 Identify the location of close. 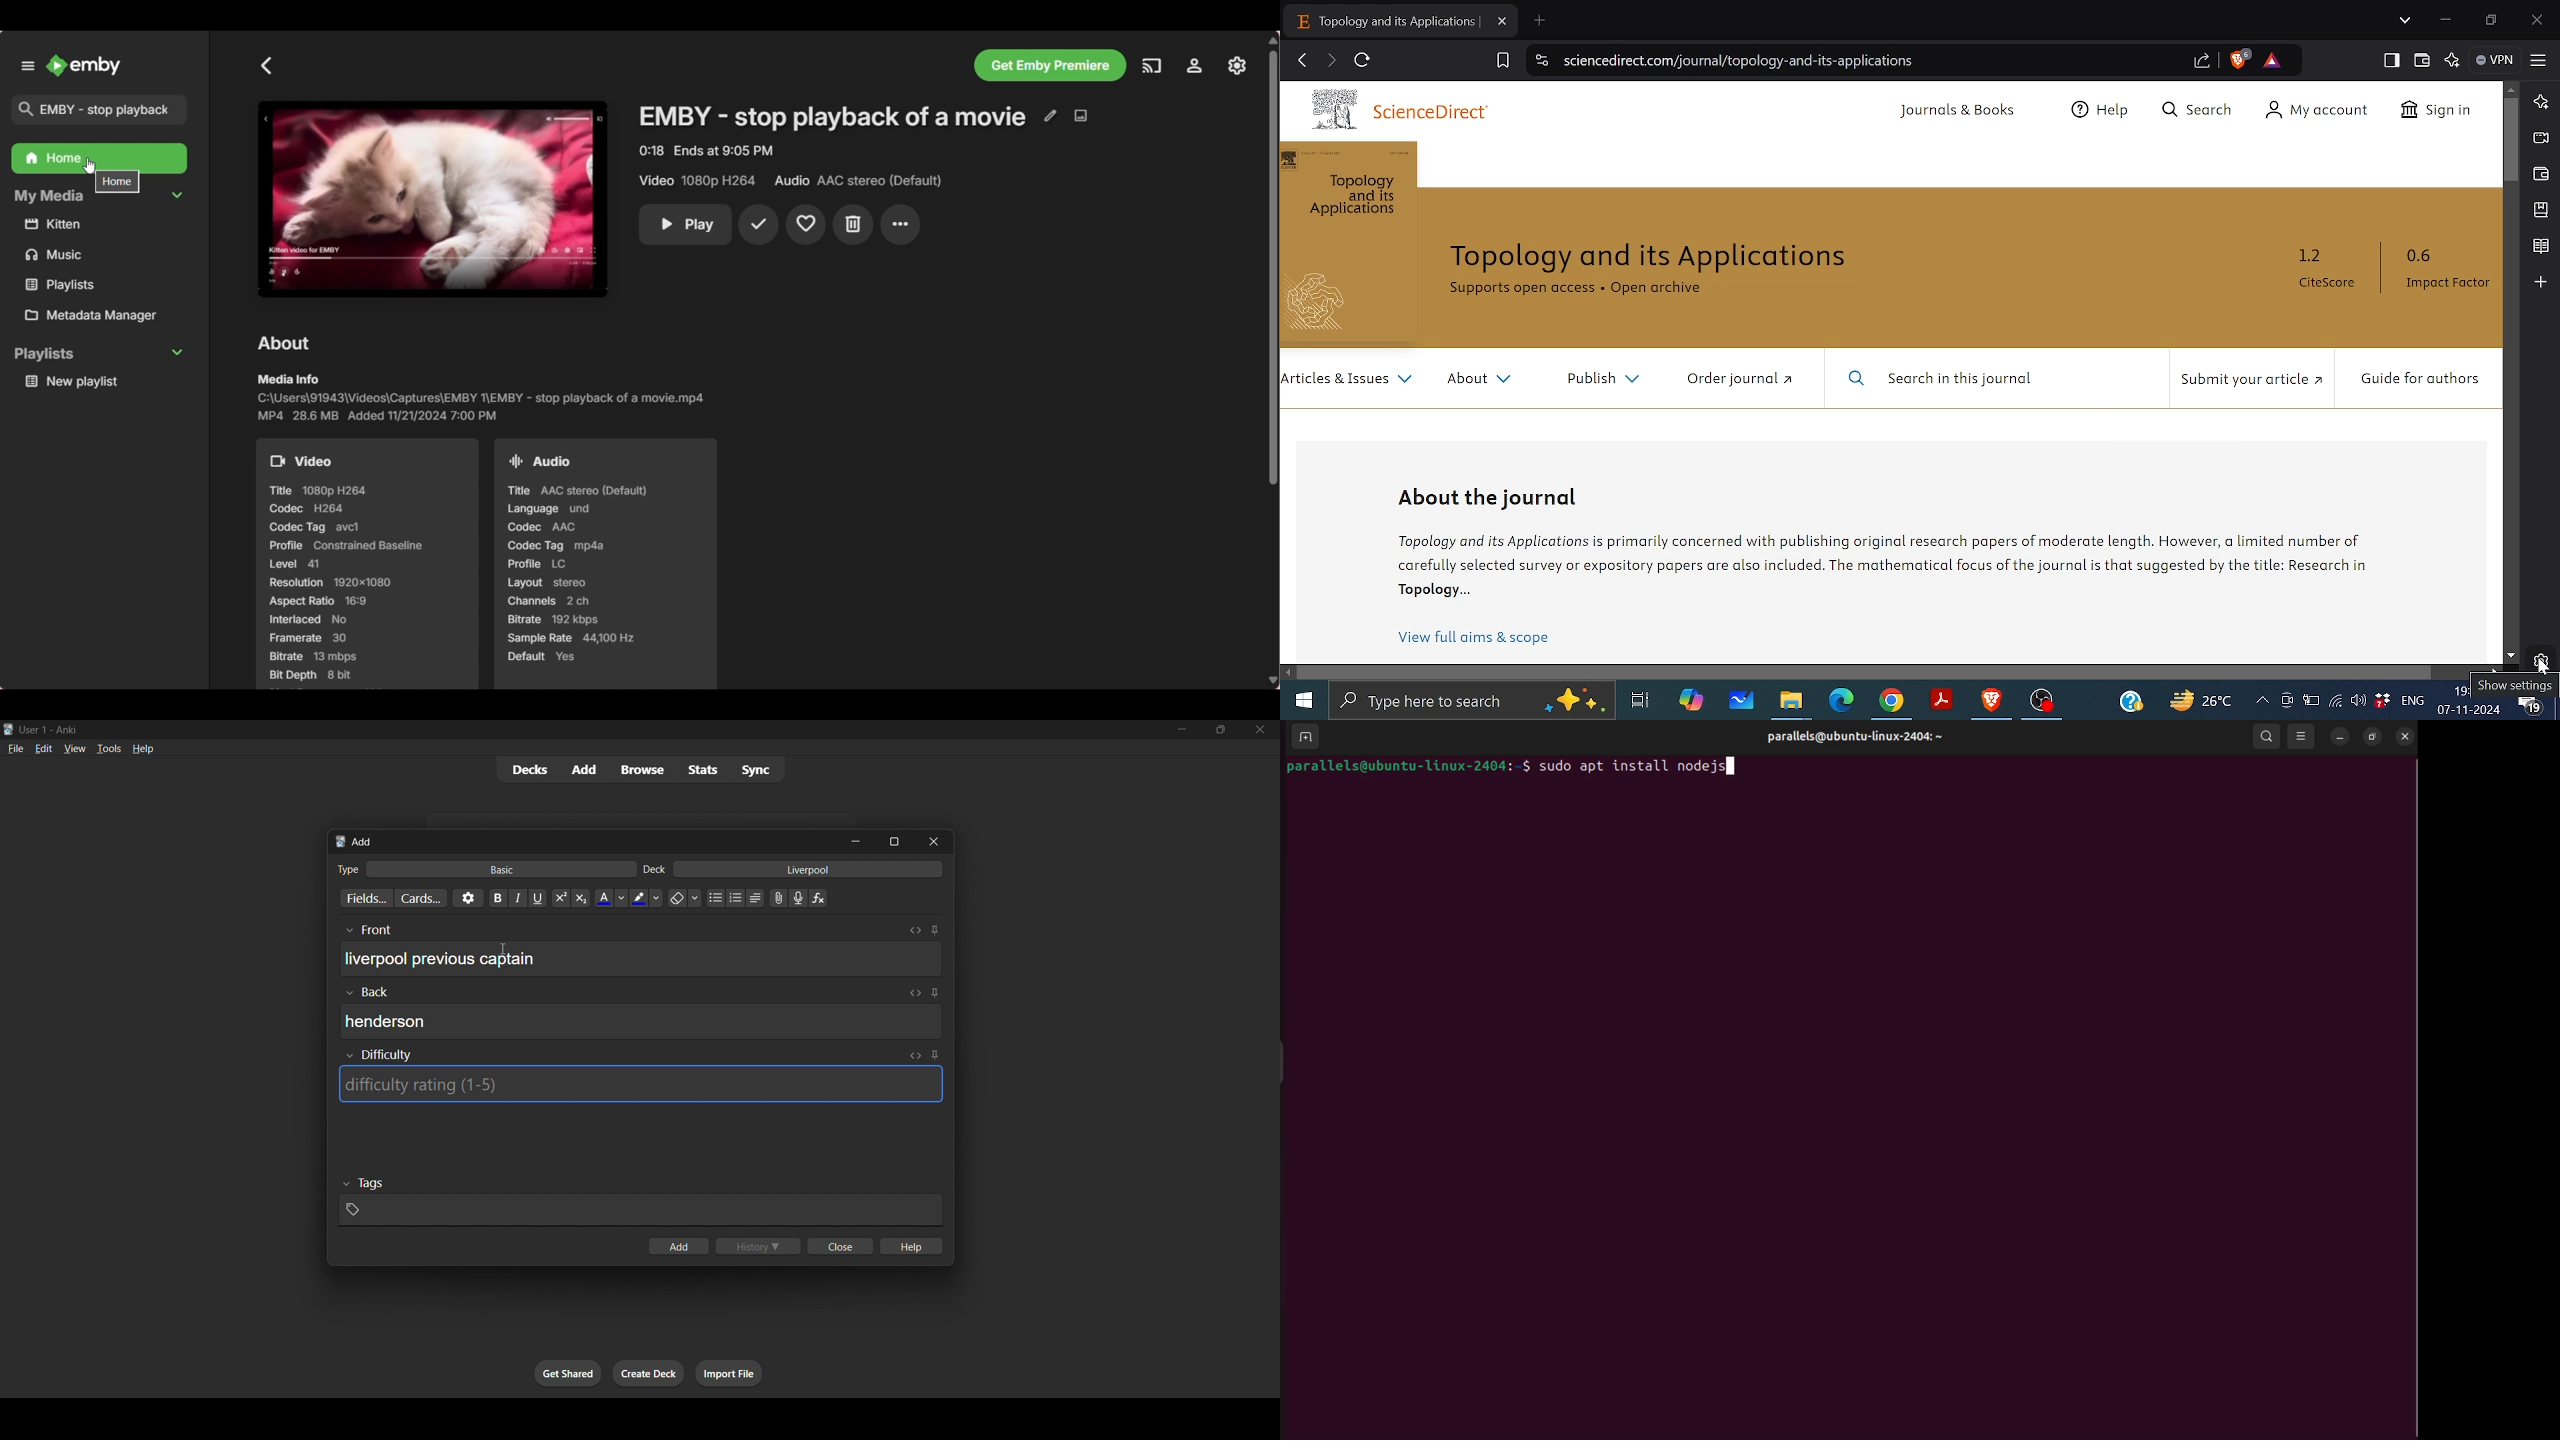
(838, 1247).